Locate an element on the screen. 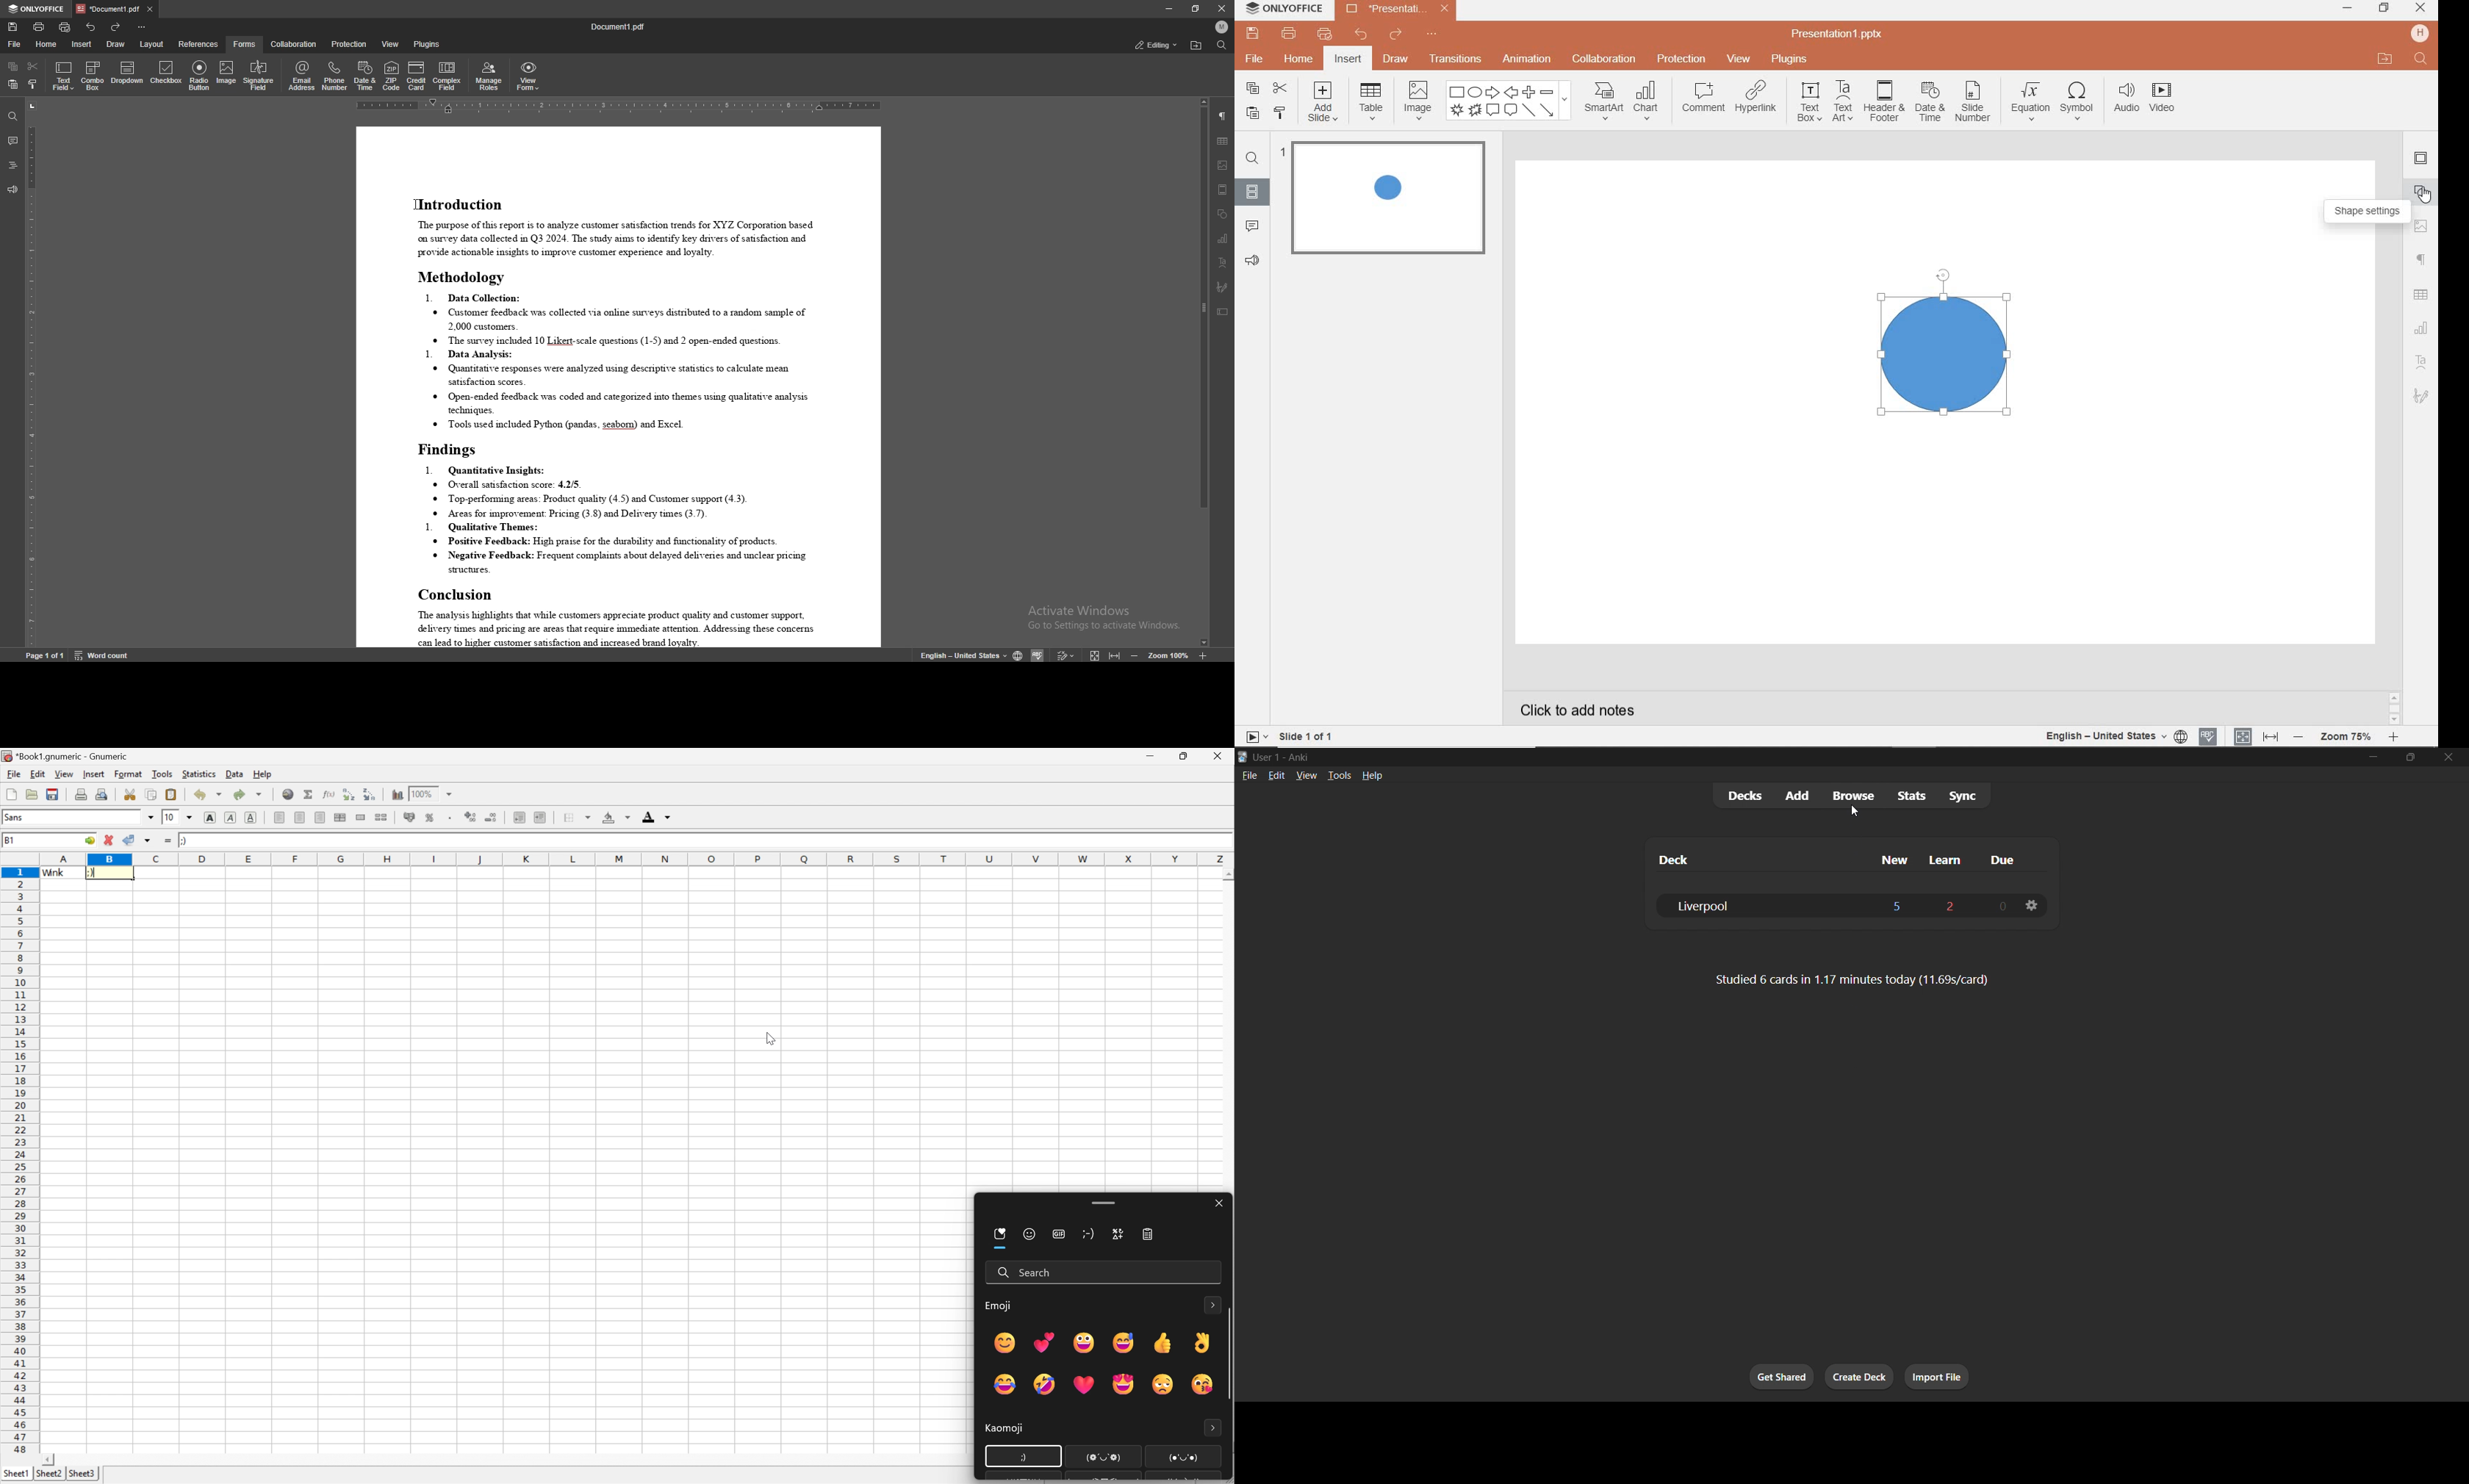  help is located at coordinates (262, 775).